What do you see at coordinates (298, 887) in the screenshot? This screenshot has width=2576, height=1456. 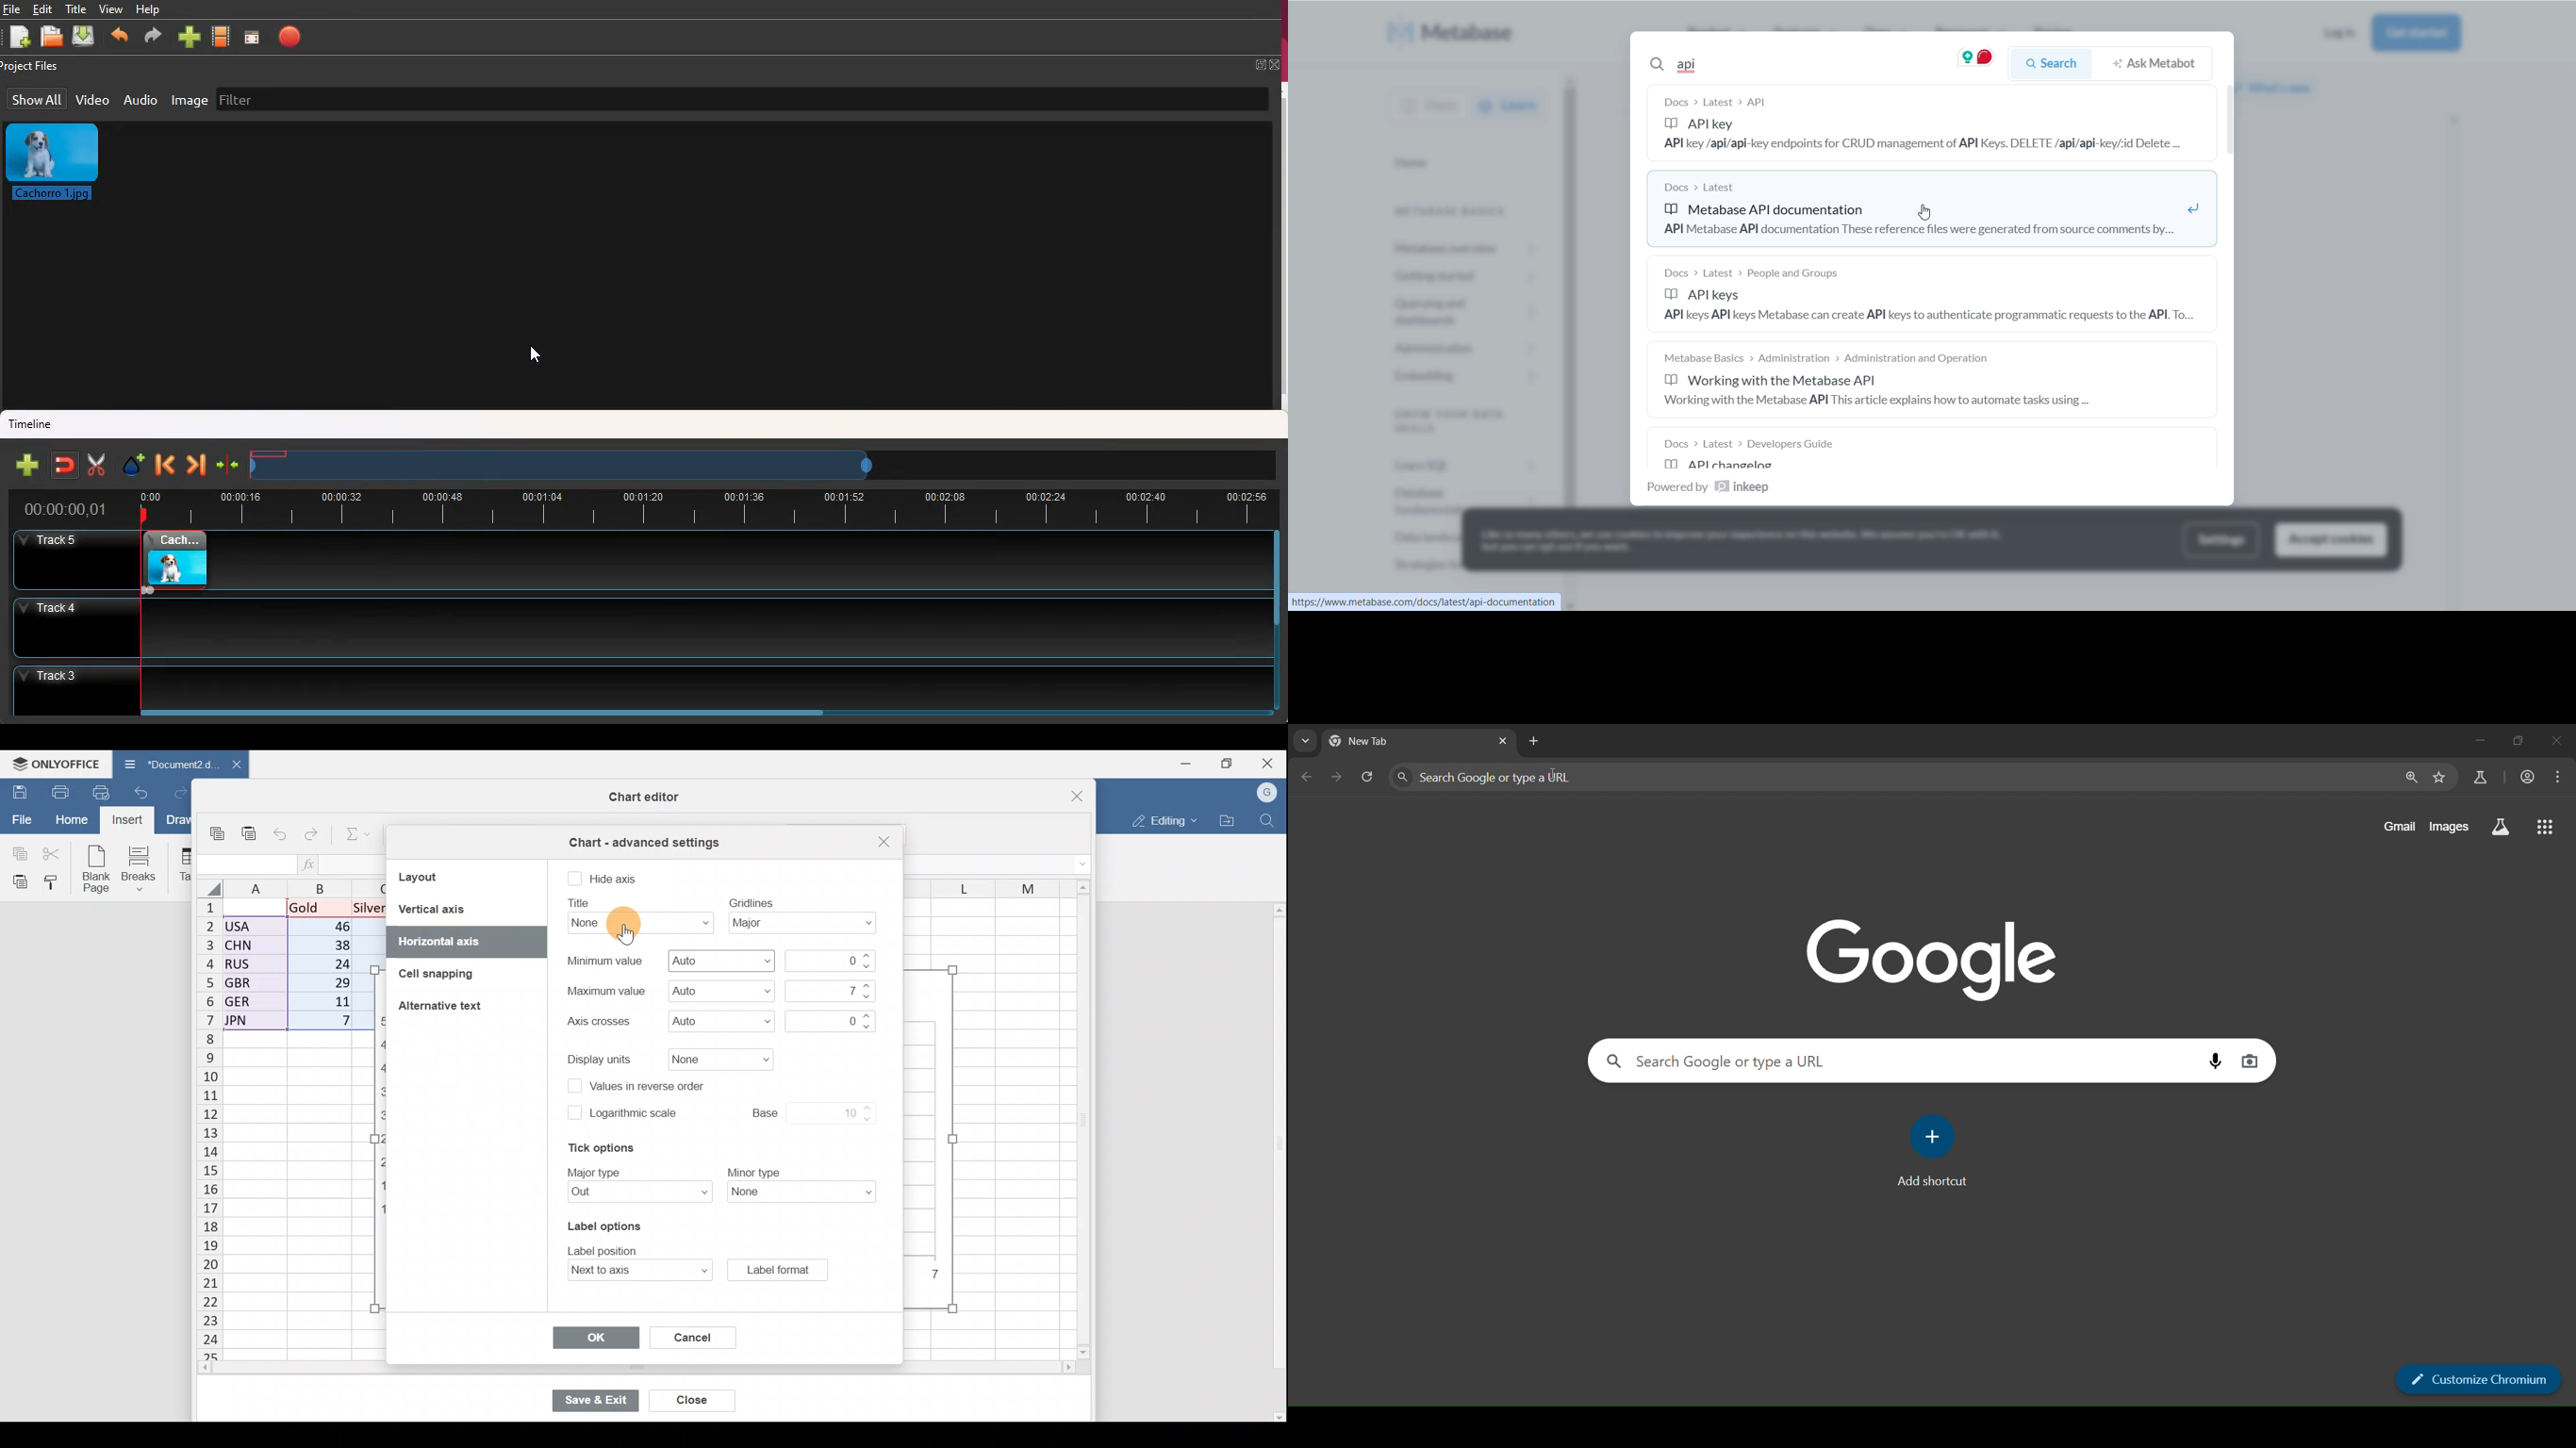 I see `Columns` at bounding box center [298, 887].